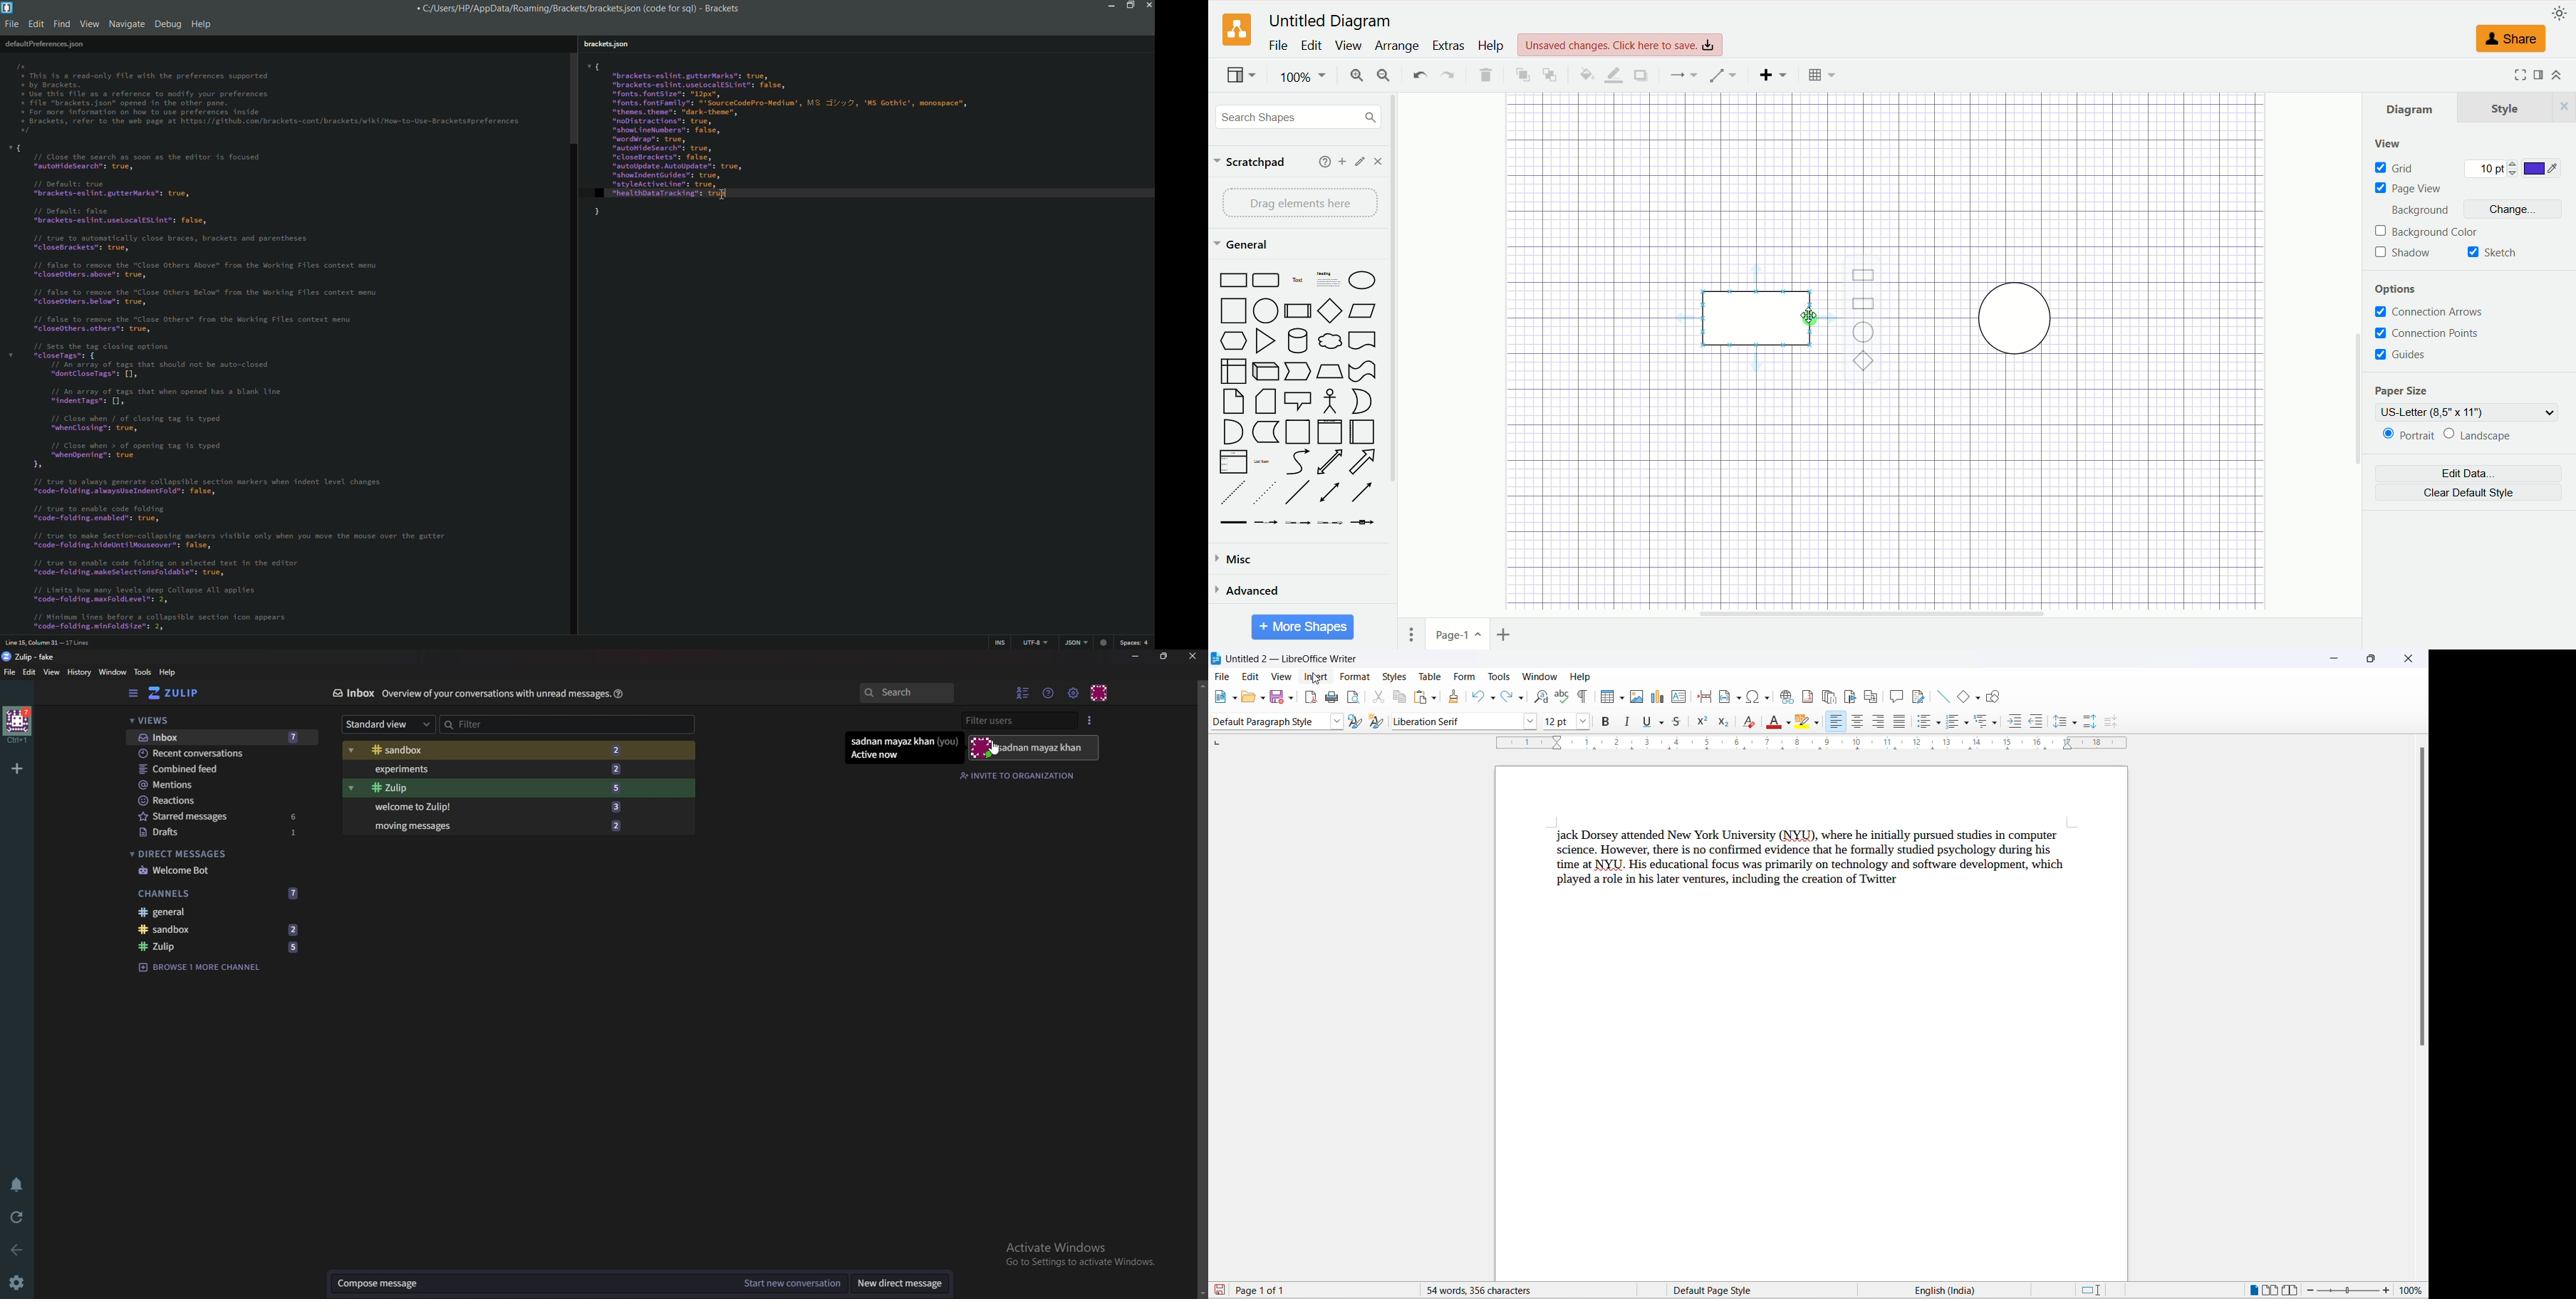 Image resolution: width=2576 pixels, height=1316 pixels. Describe the element at coordinates (1431, 675) in the screenshot. I see `table` at that location.